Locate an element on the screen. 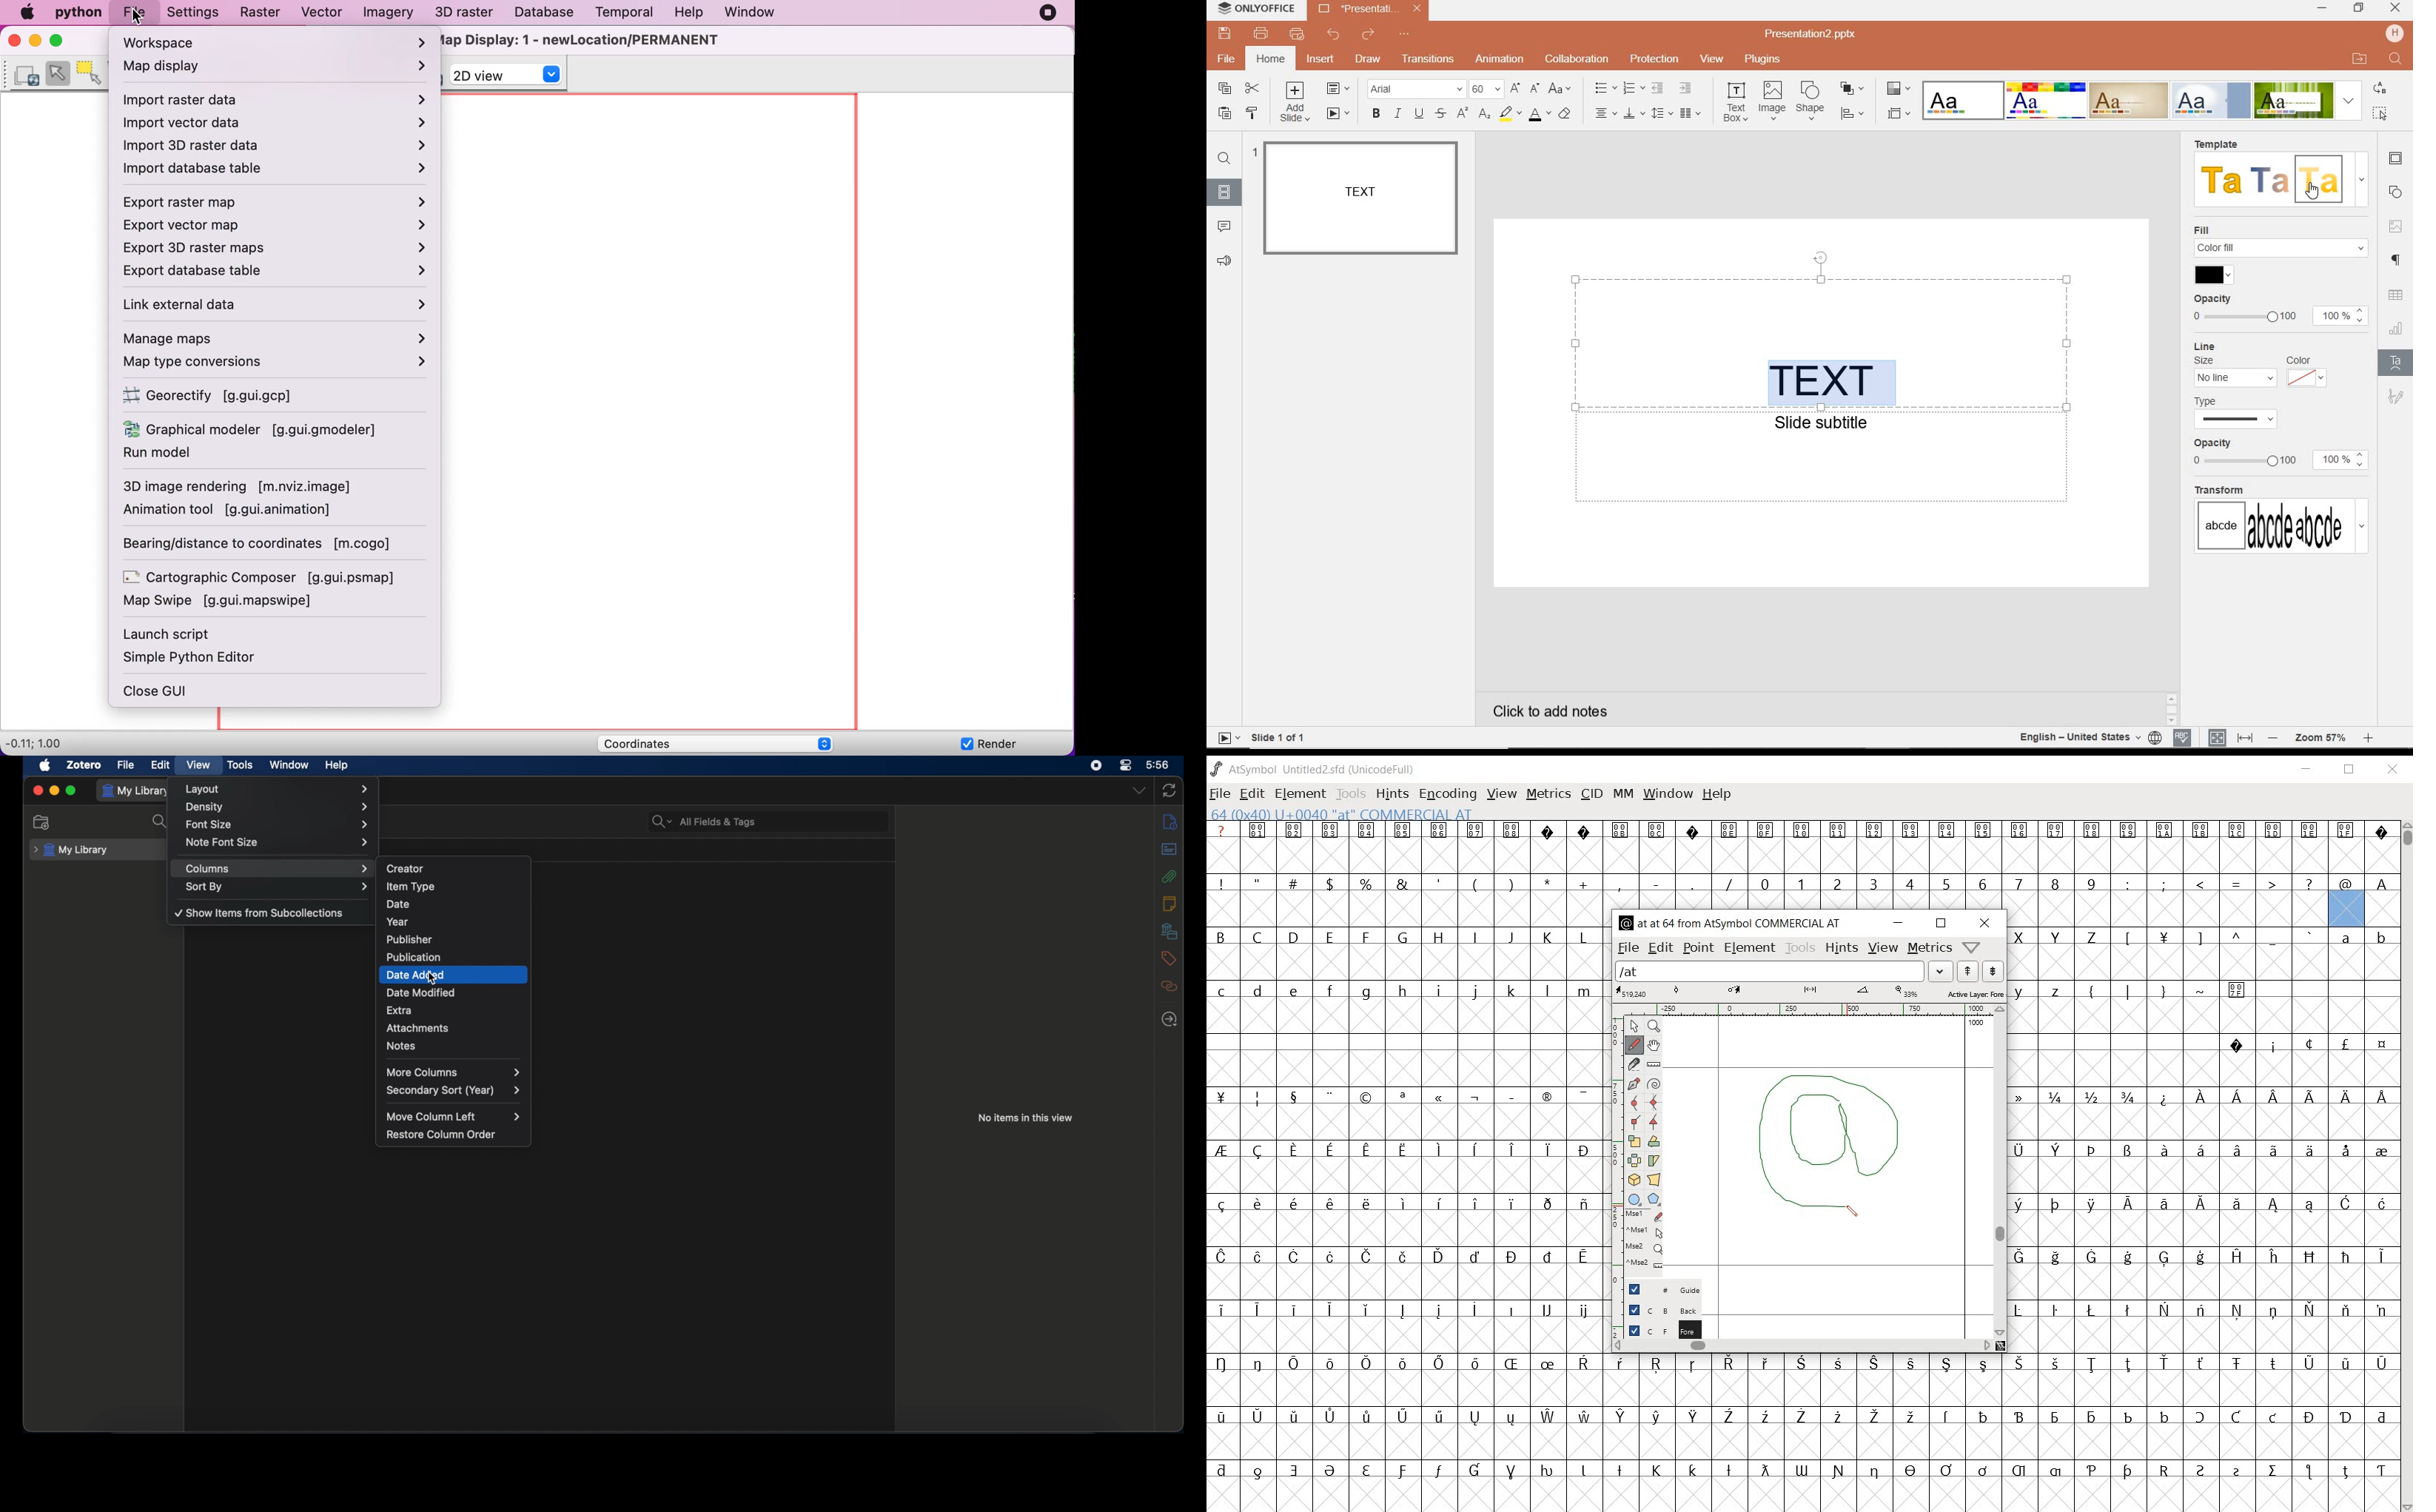  ARRANGE SHAPE is located at coordinates (1853, 89).